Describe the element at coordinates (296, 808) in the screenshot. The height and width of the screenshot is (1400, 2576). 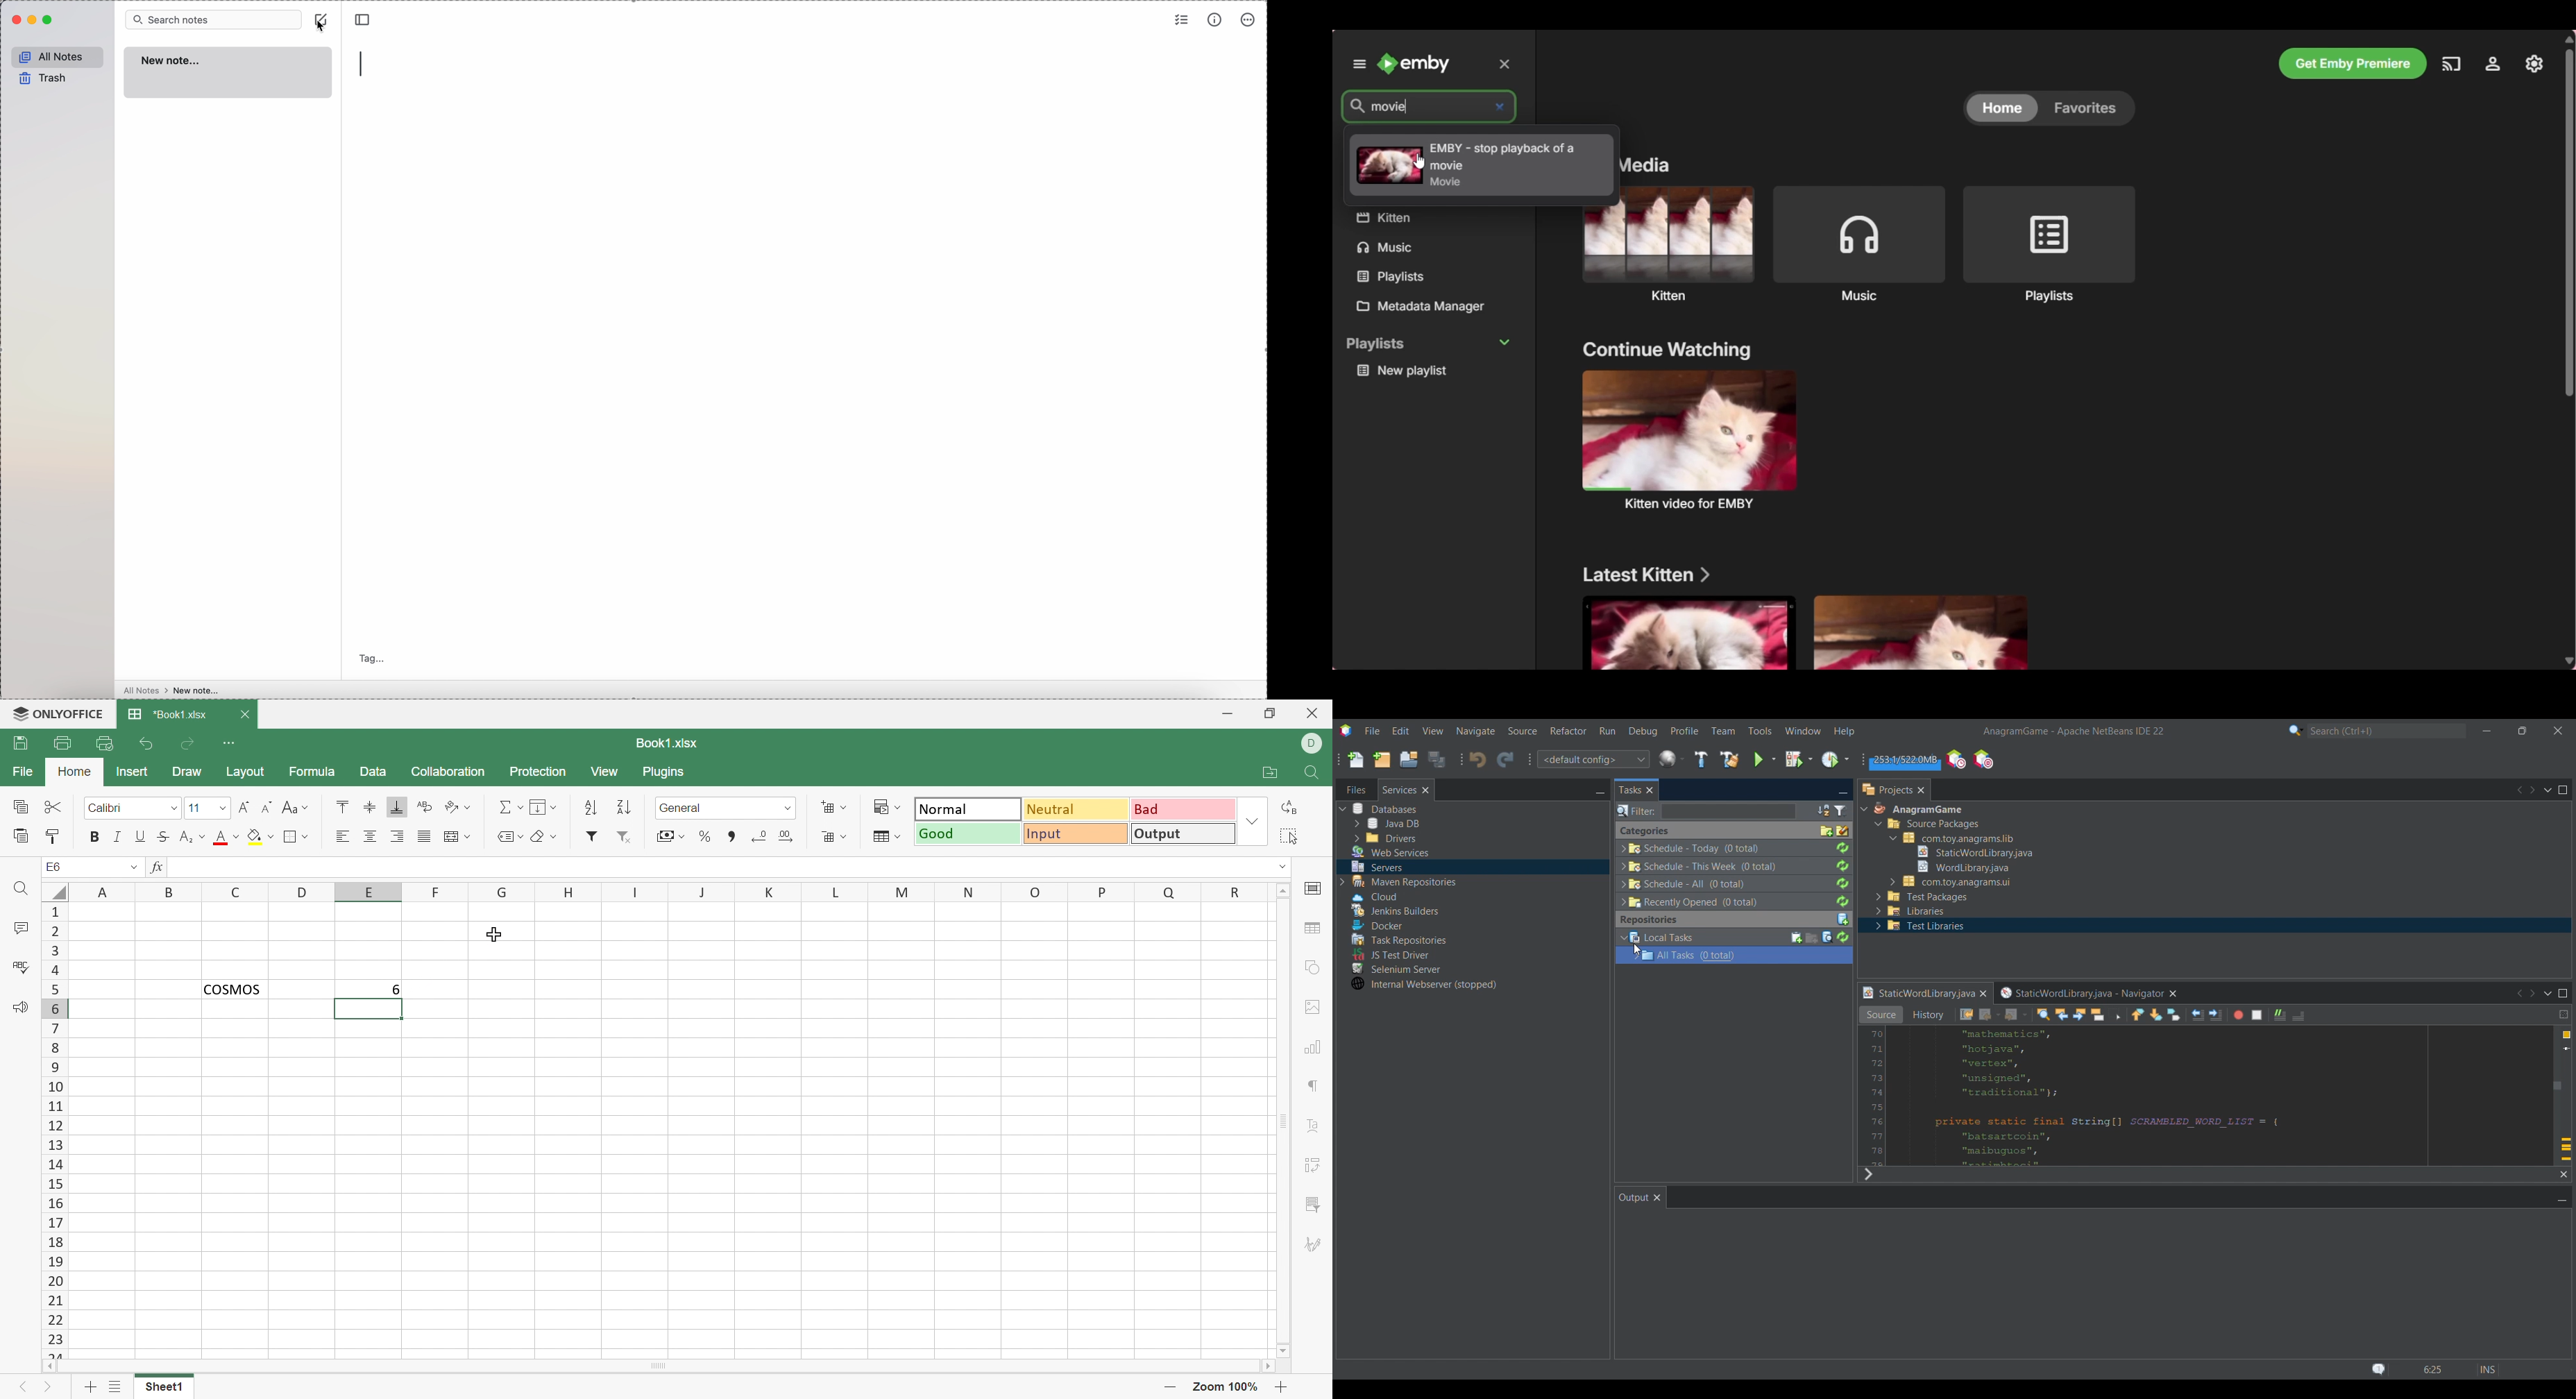
I see `Change case` at that location.